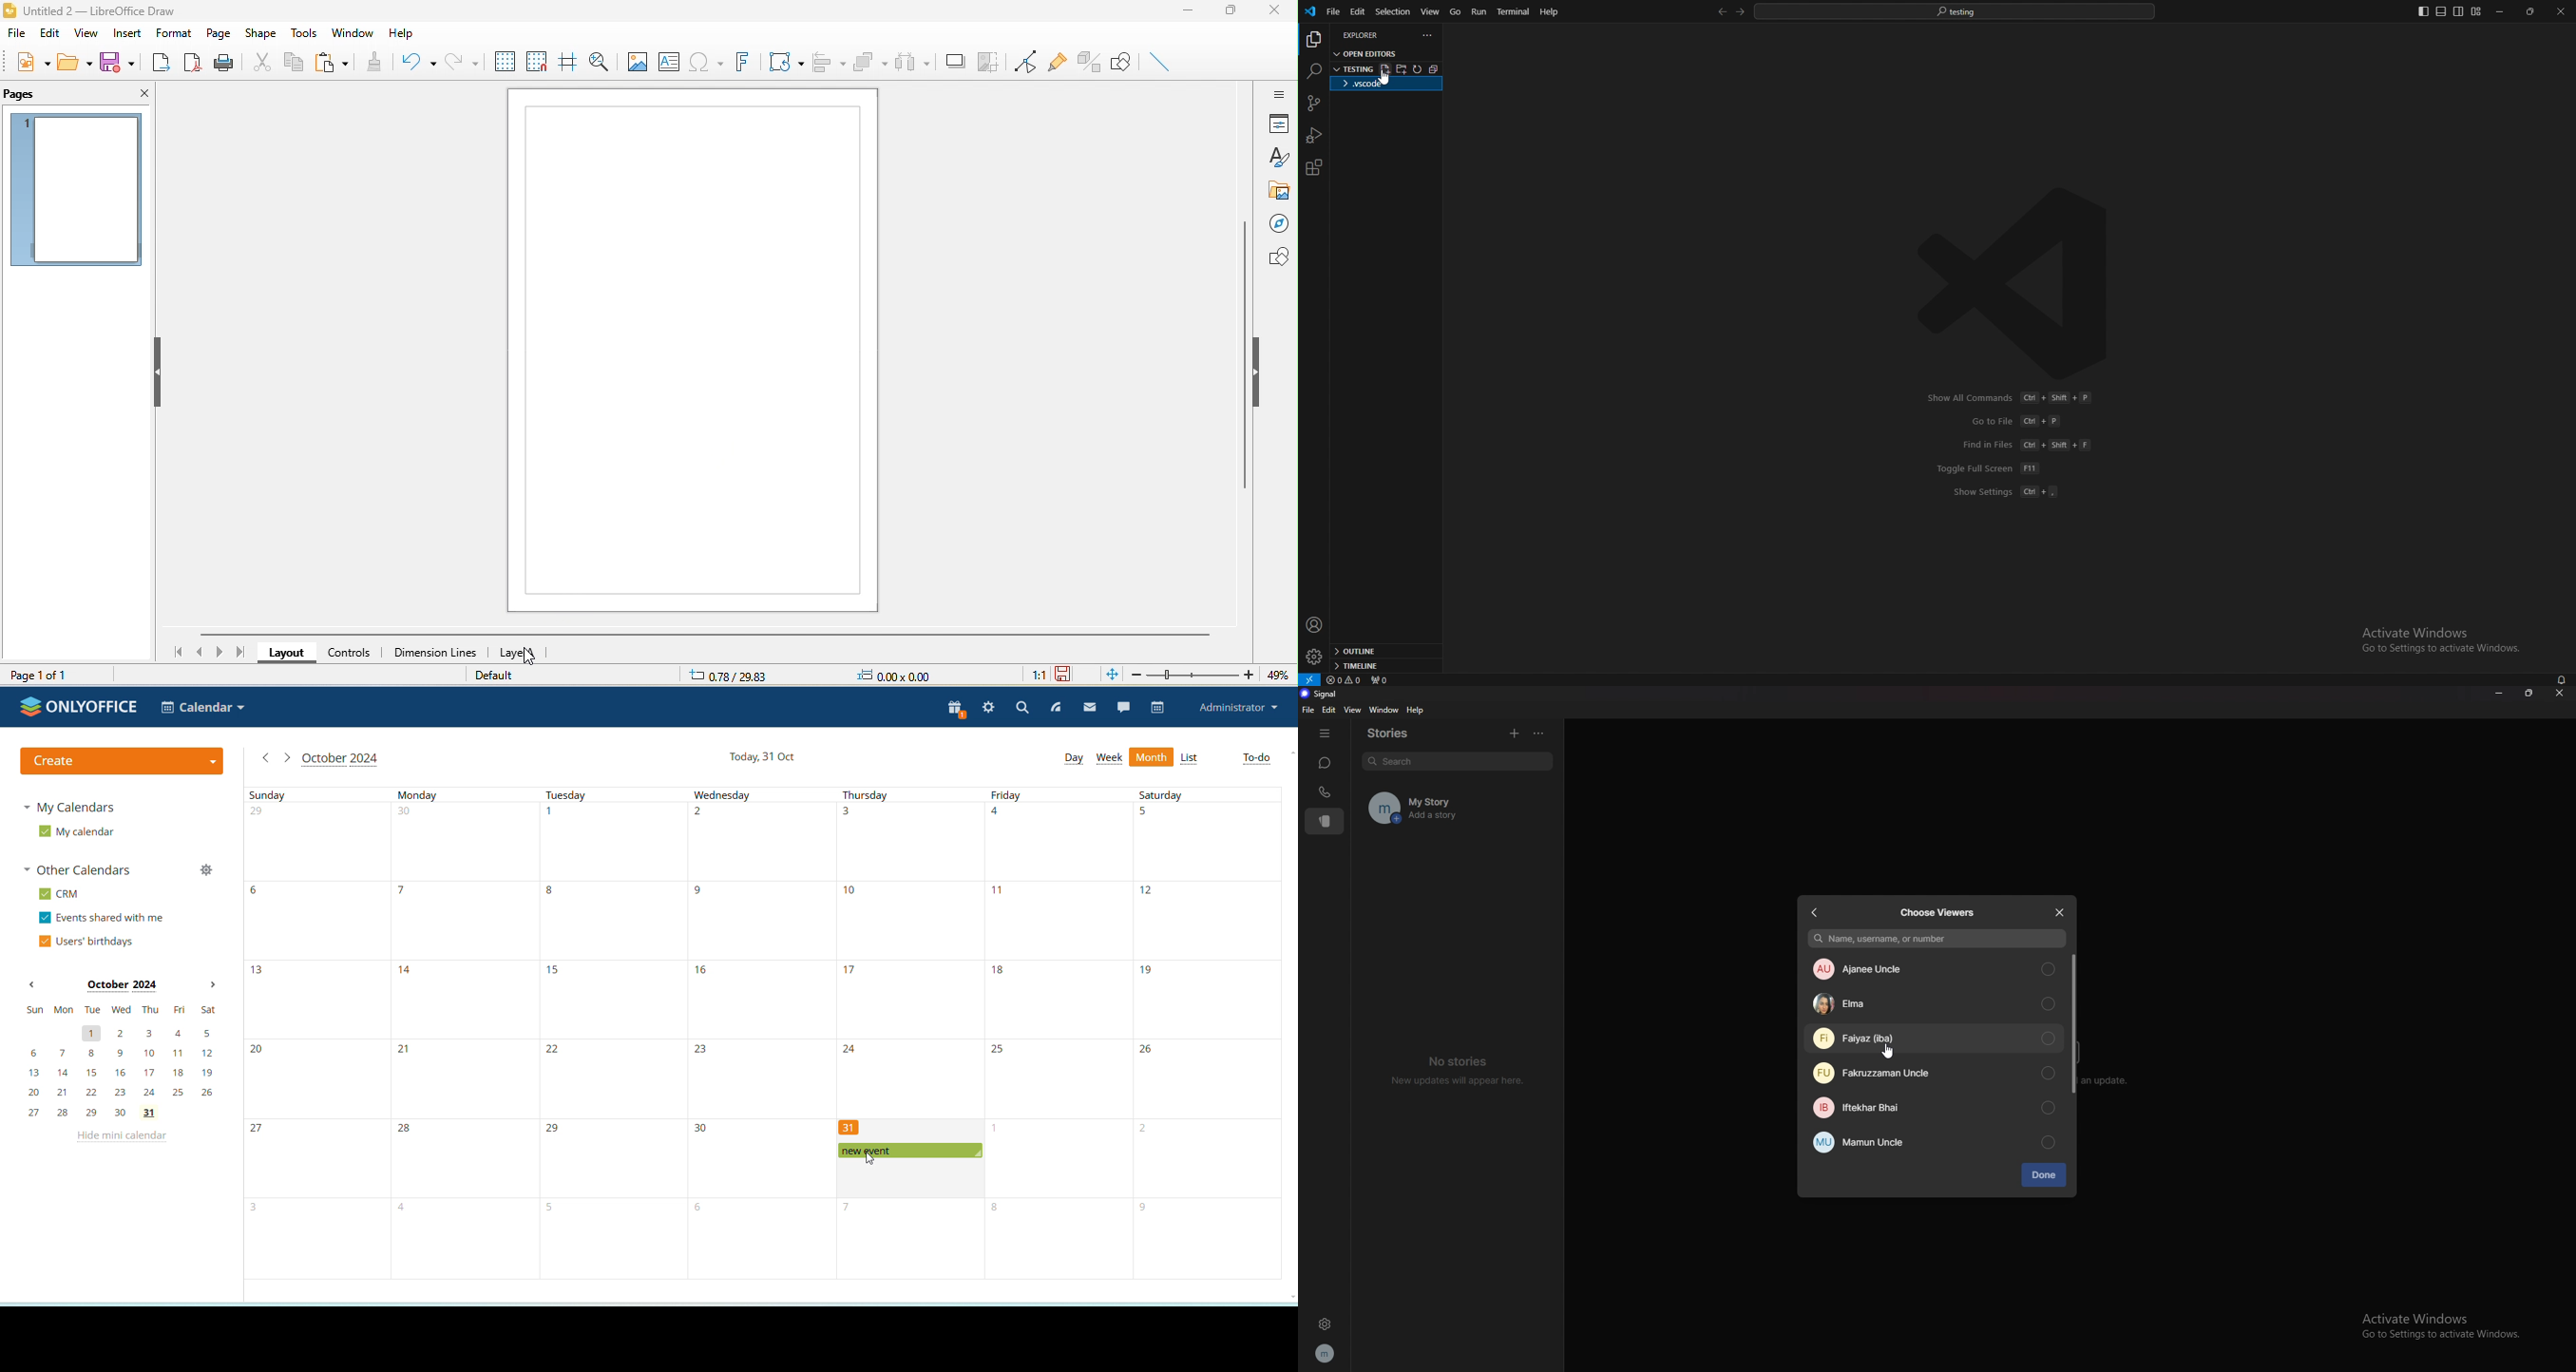 The width and height of the screenshot is (2576, 1372). Describe the element at coordinates (1280, 158) in the screenshot. I see `styles` at that location.